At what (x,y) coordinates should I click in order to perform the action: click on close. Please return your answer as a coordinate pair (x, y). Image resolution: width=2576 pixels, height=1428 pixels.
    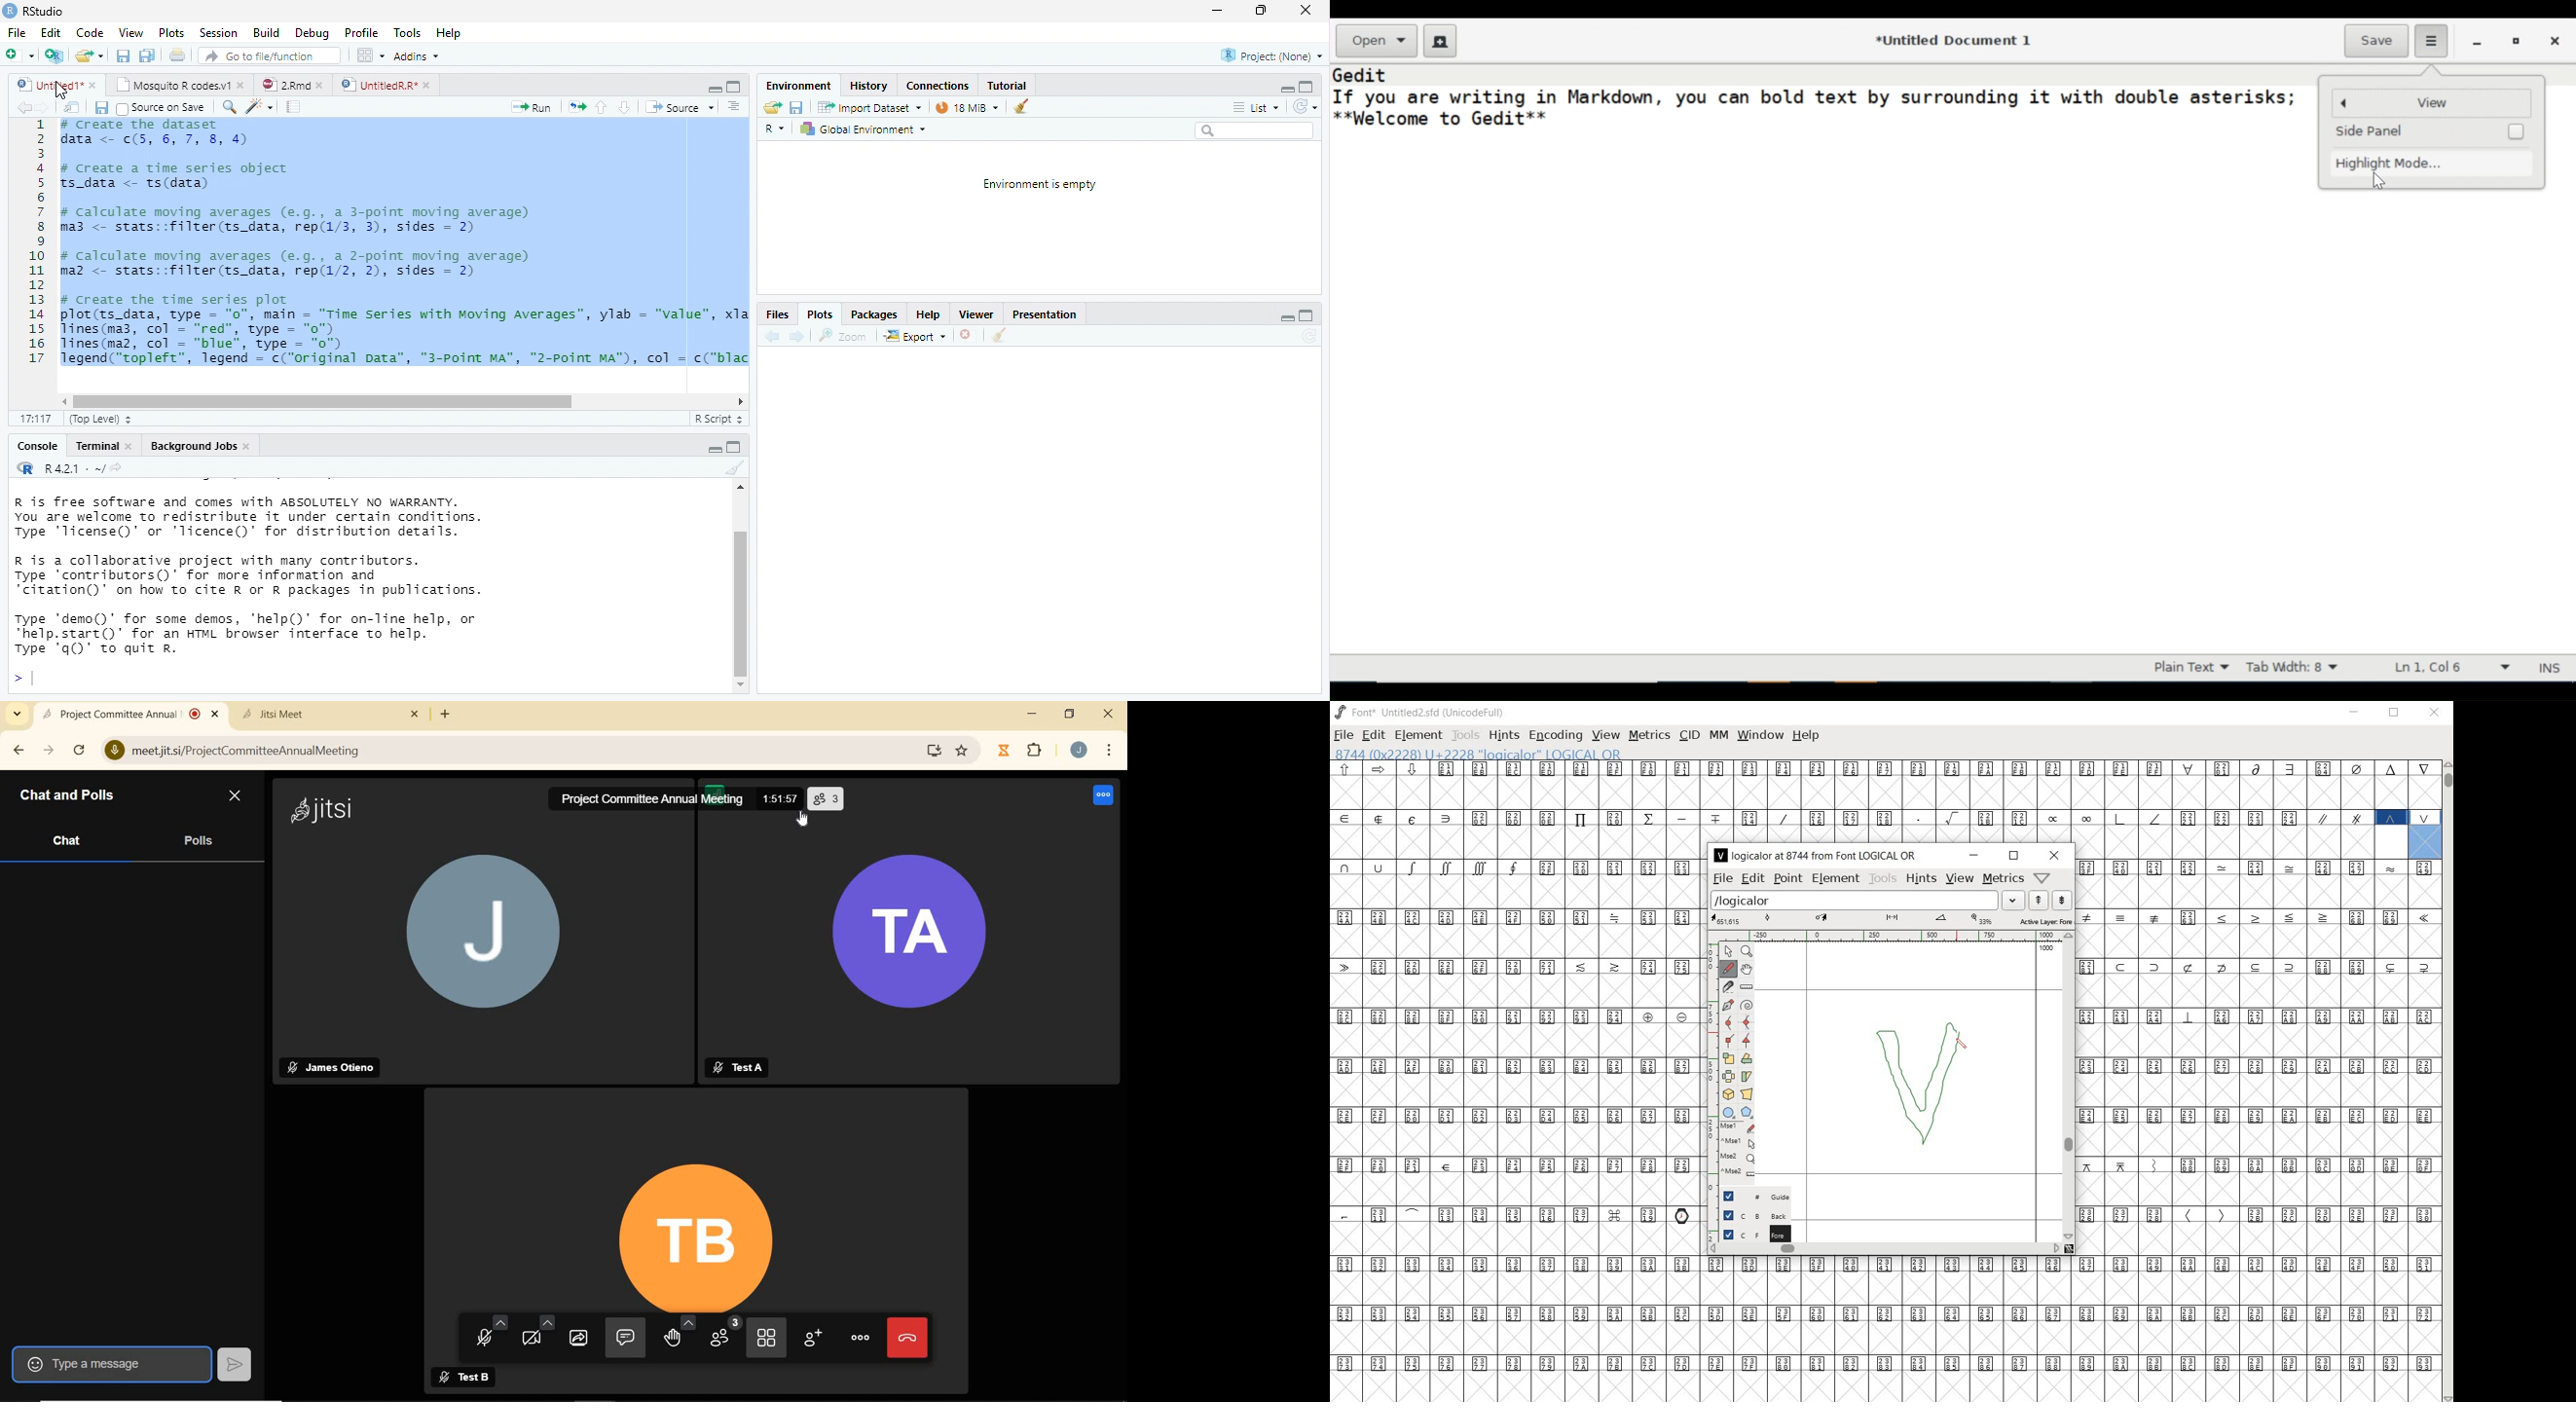
    Looking at the image, I should click on (219, 716).